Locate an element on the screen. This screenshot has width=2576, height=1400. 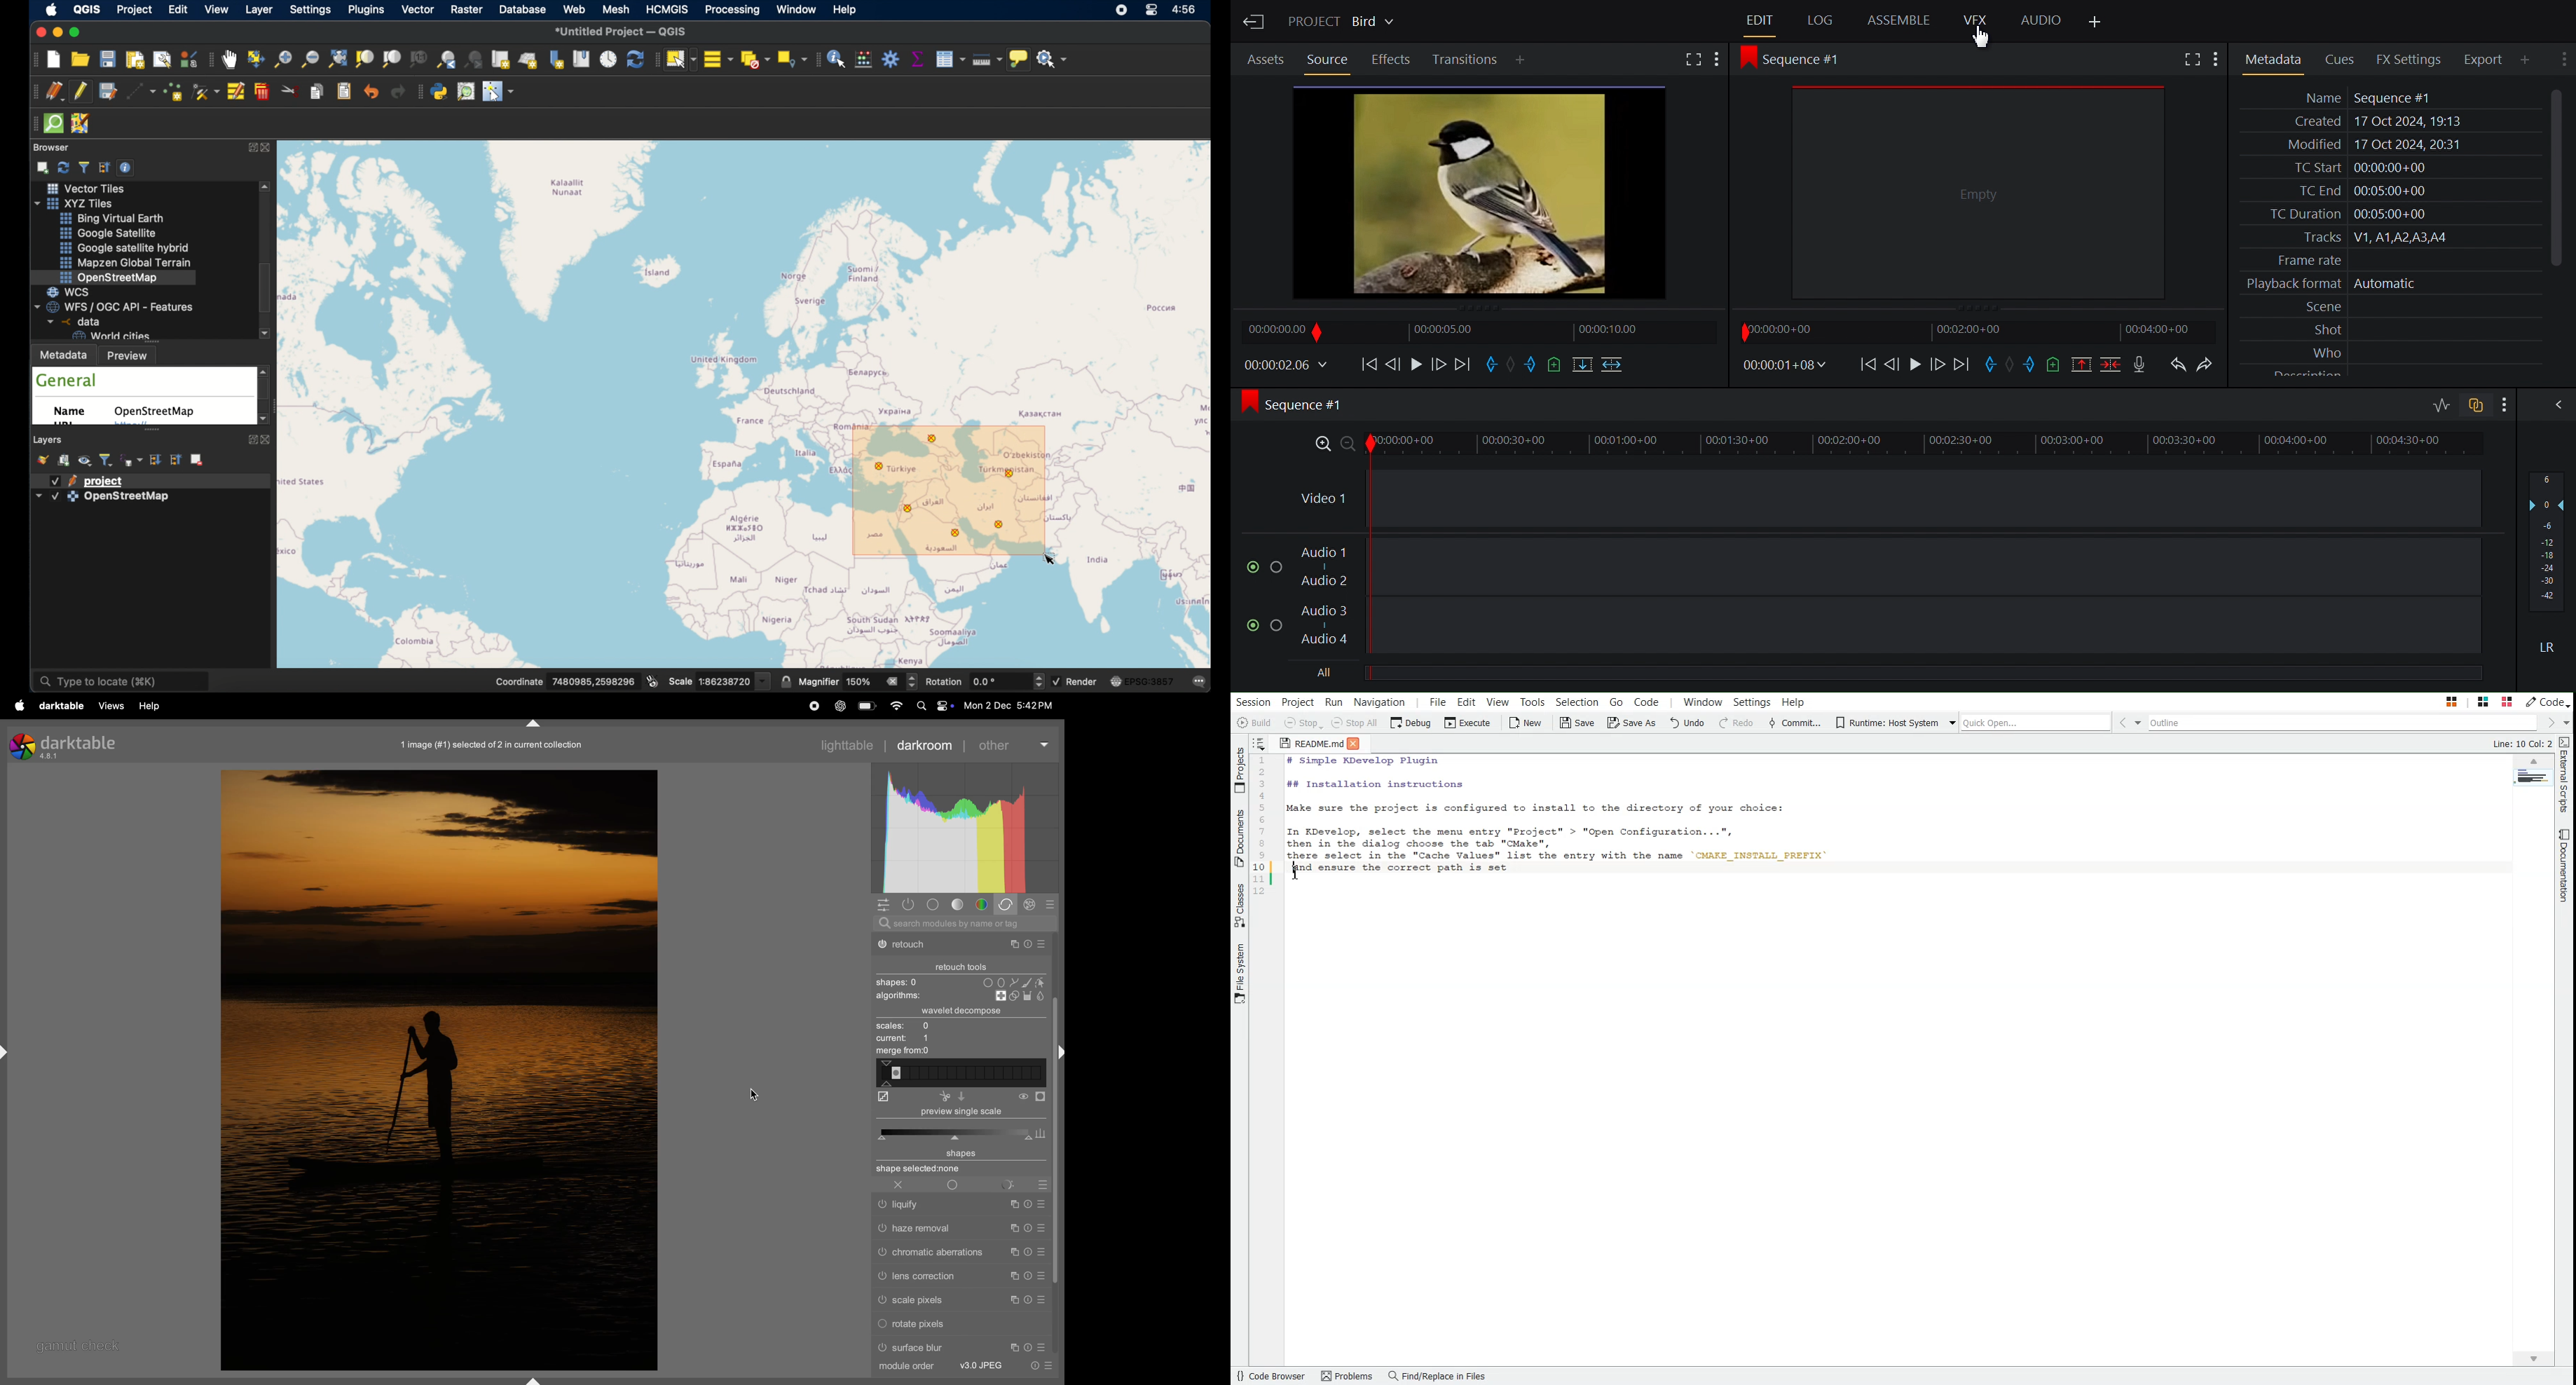
Effects is located at coordinates (1389, 60).